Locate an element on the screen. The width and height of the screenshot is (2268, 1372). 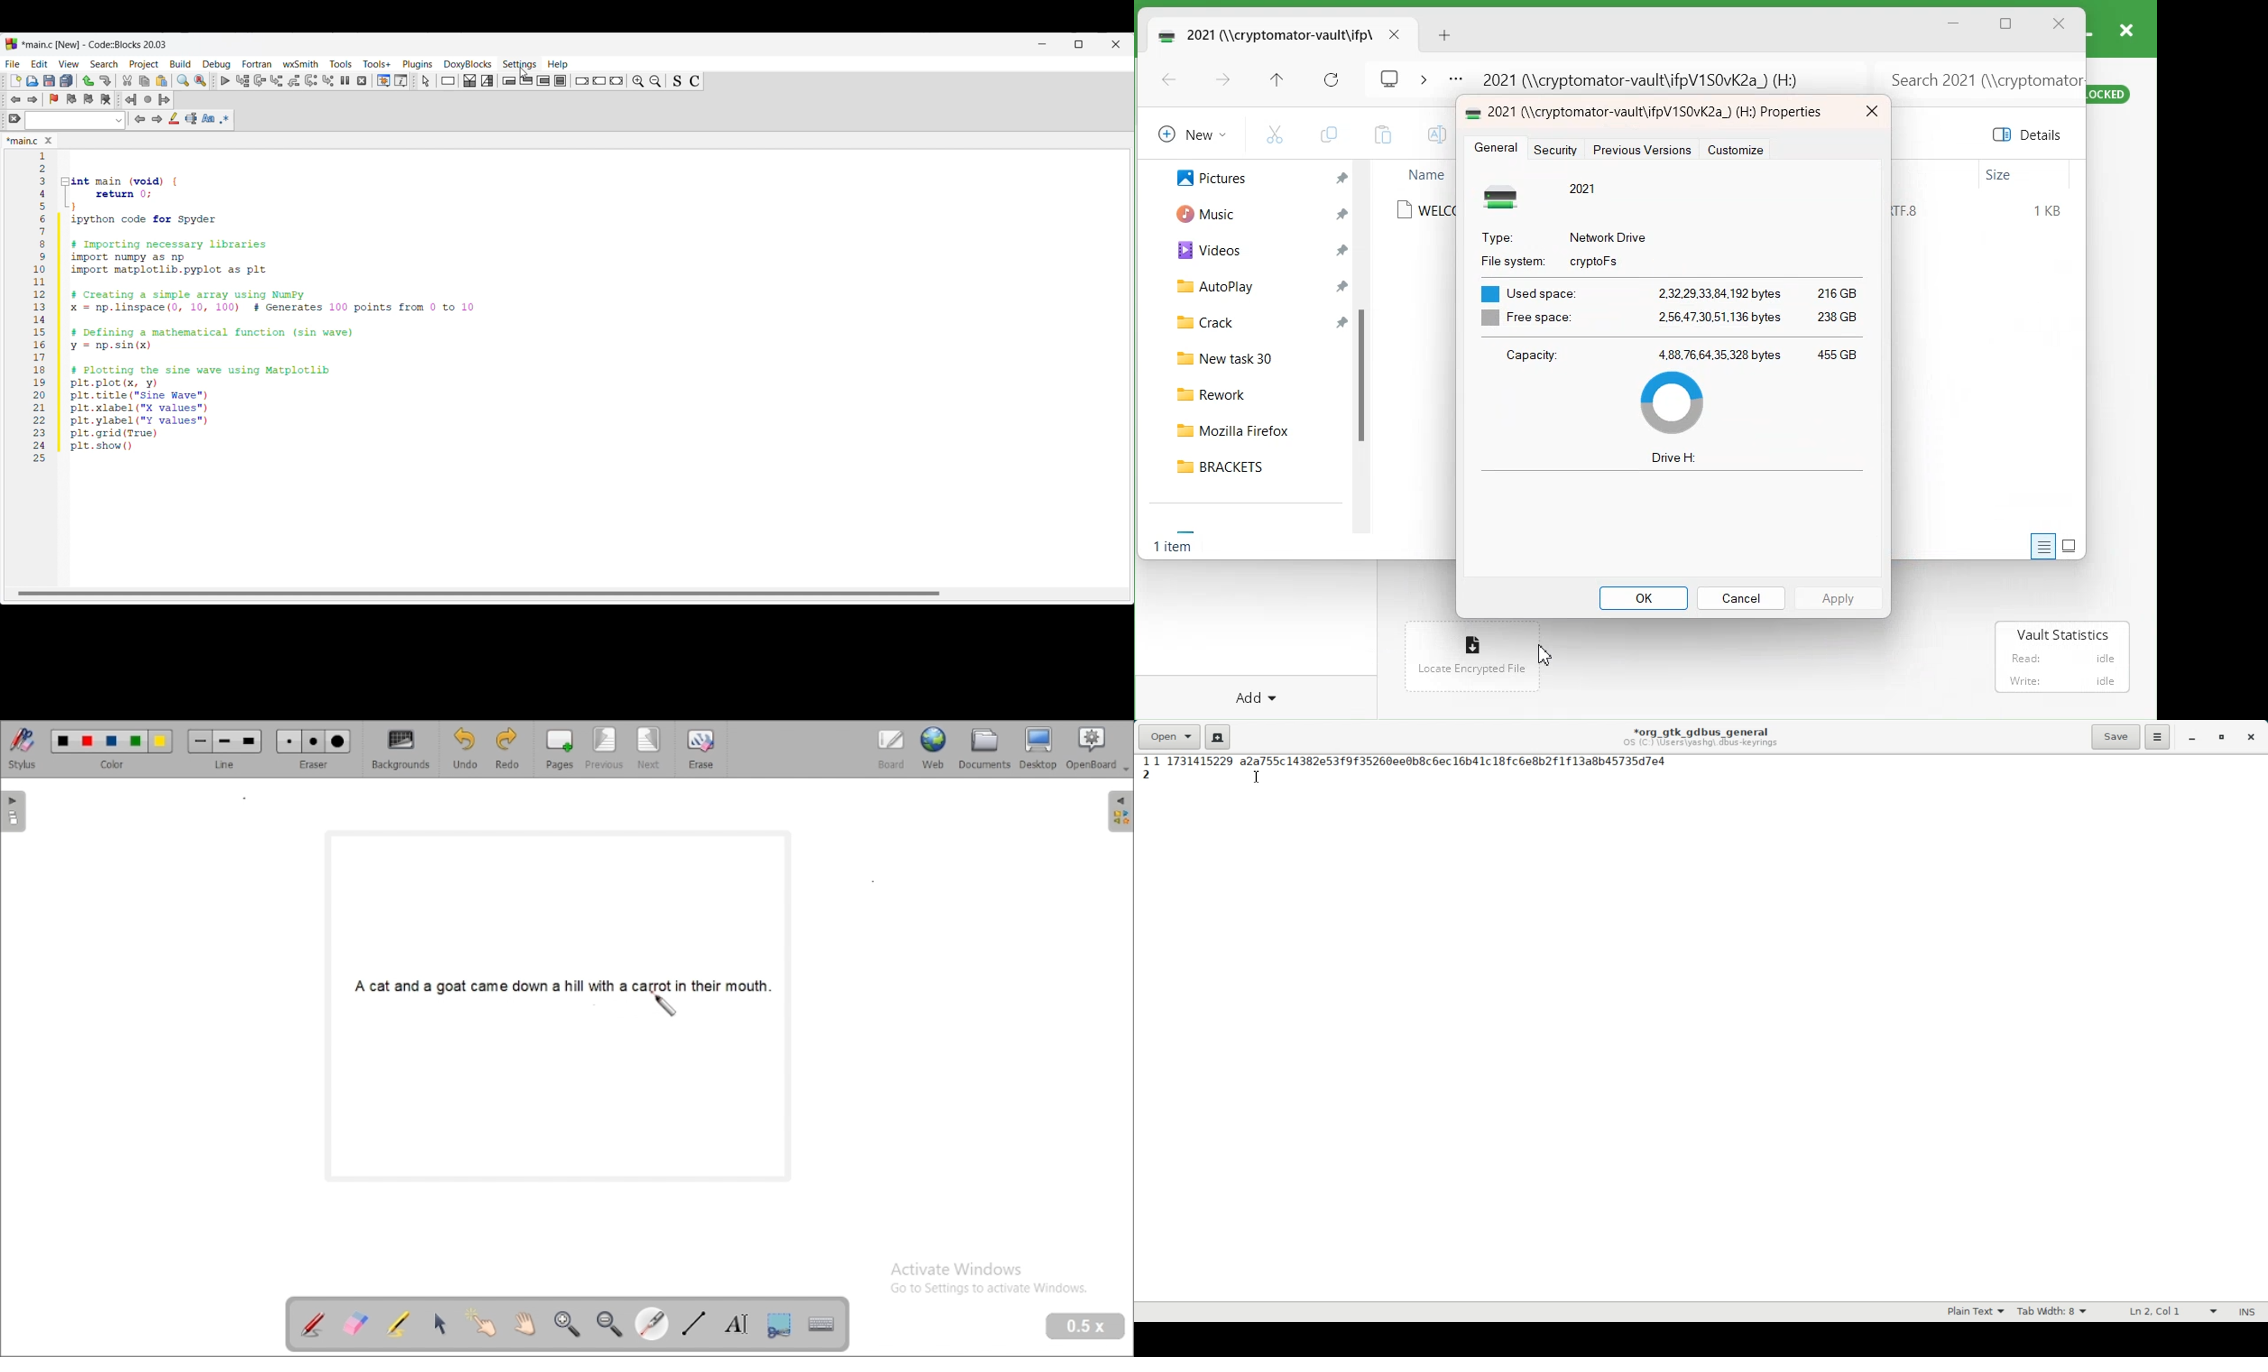
Next bookmark is located at coordinates (88, 99).